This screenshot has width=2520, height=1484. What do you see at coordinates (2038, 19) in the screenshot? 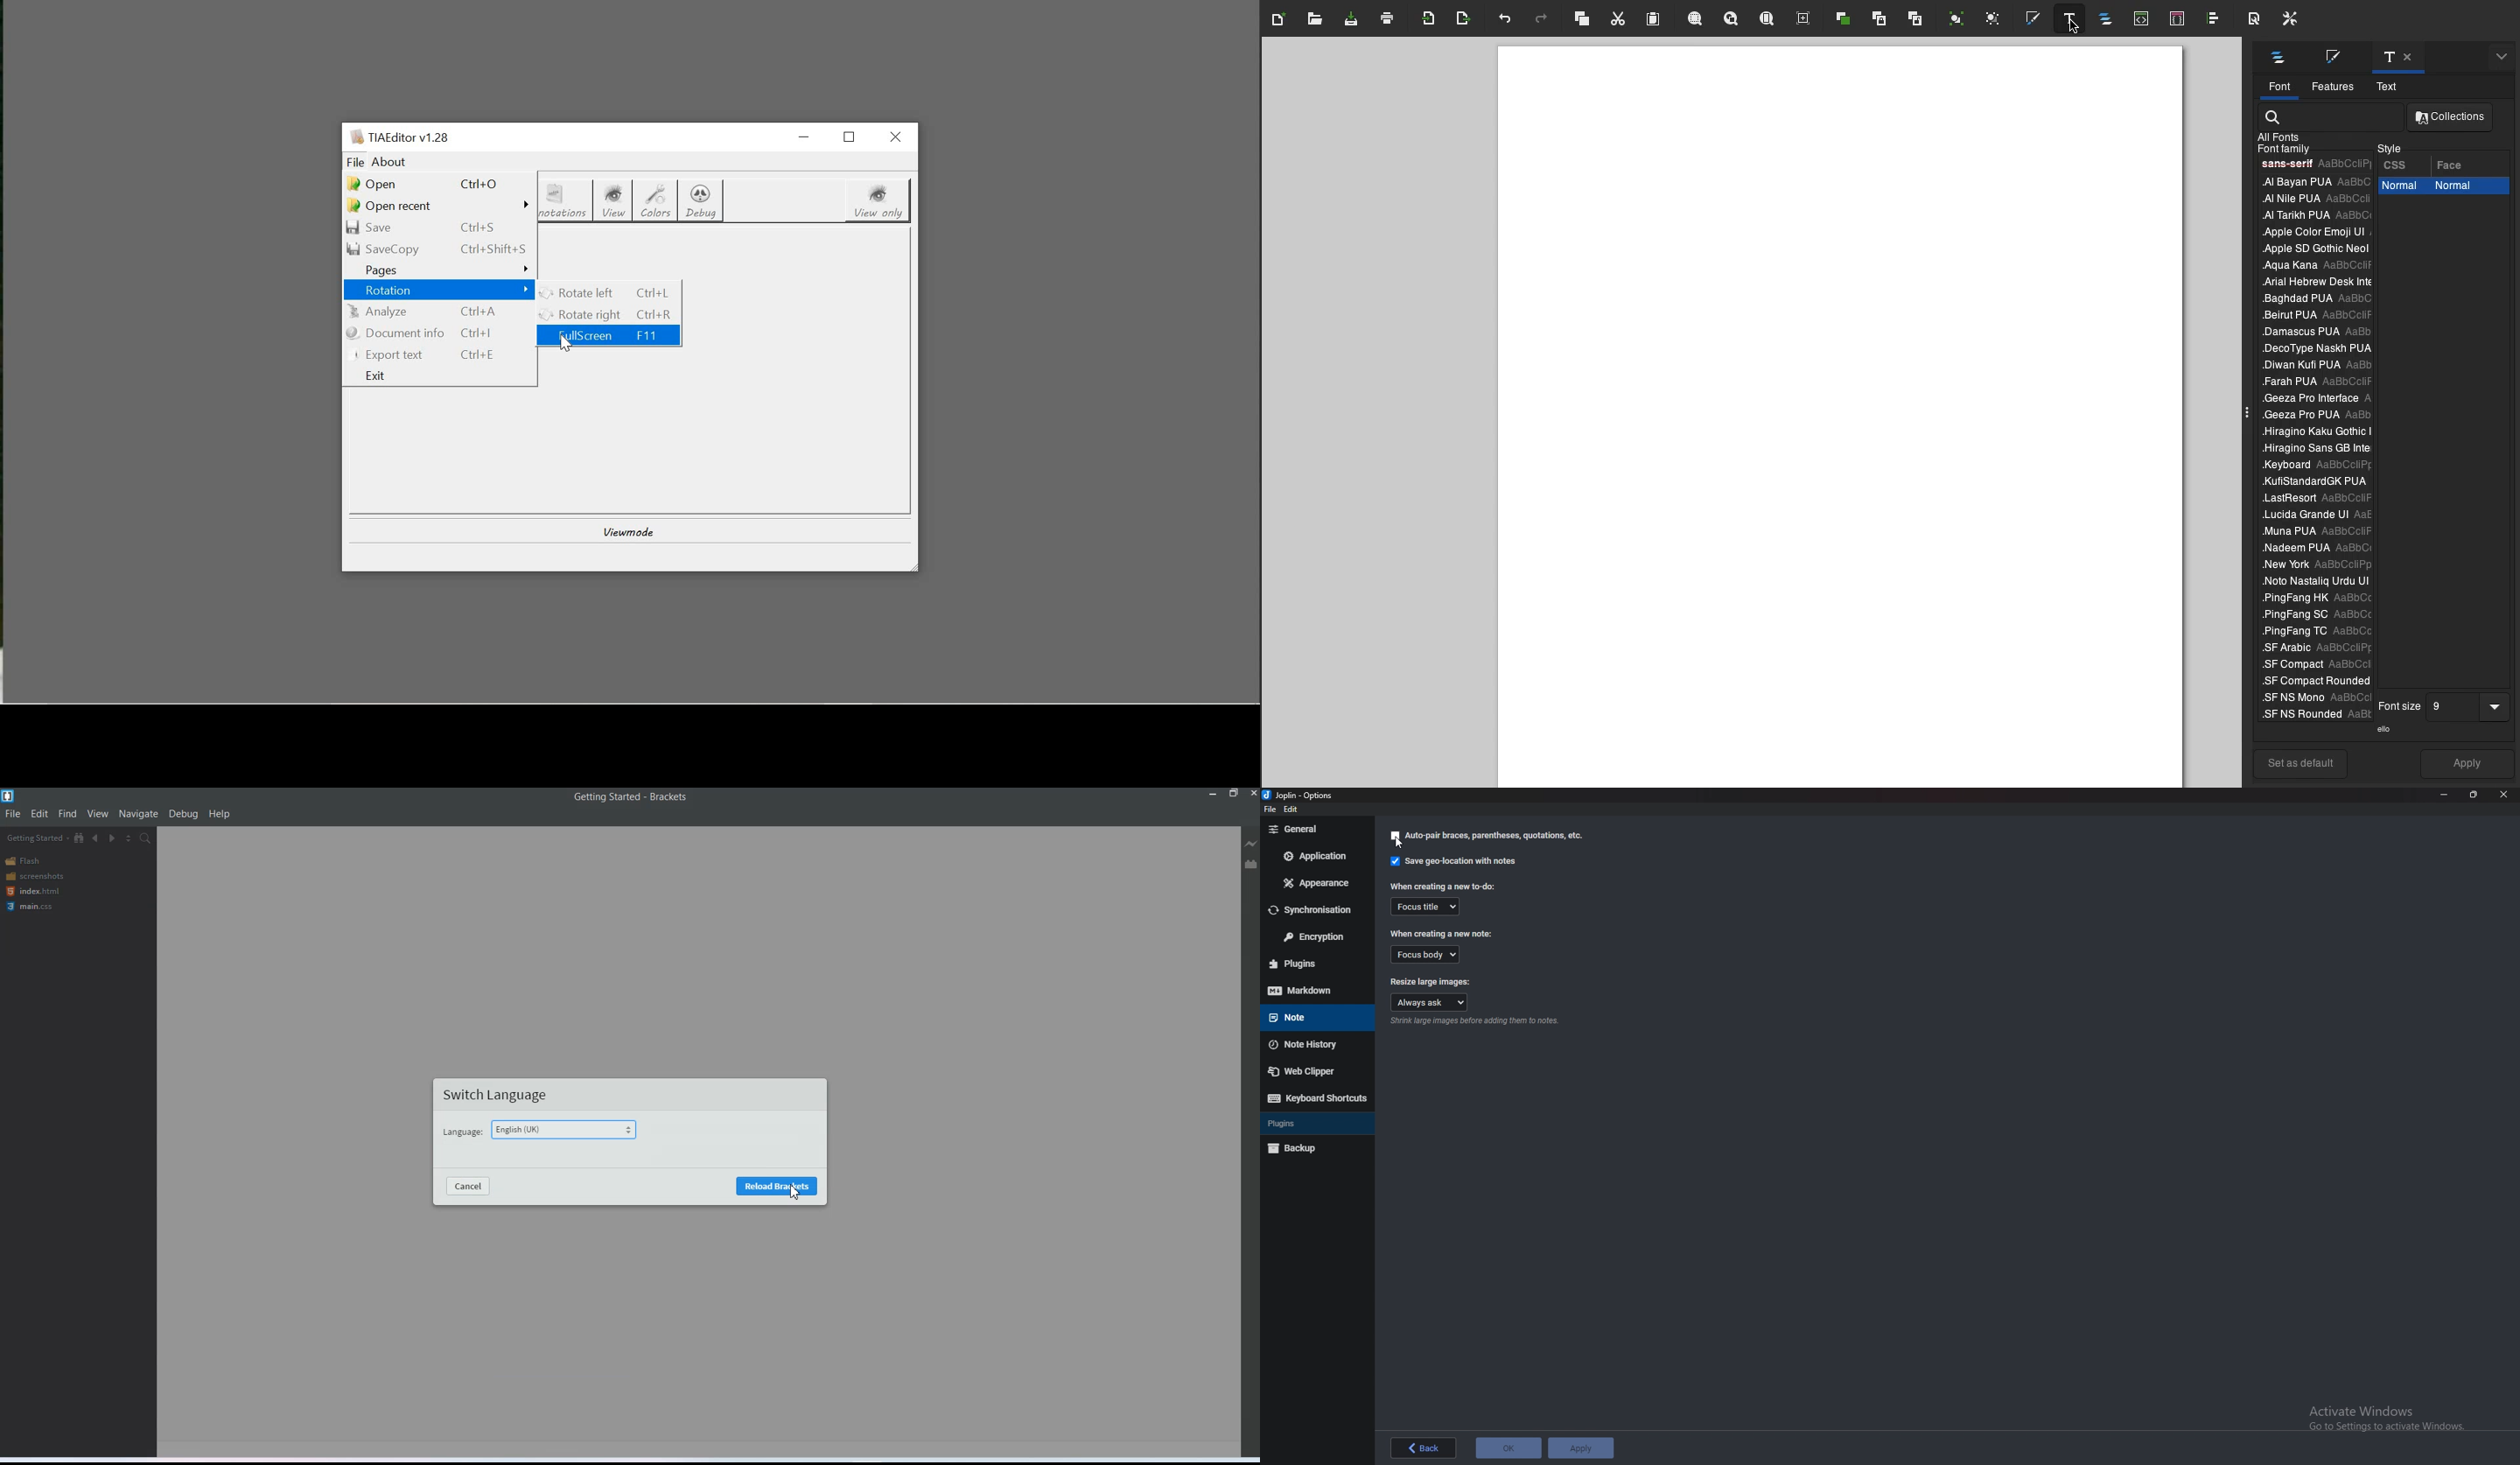
I see `Fill and stroke` at bounding box center [2038, 19].